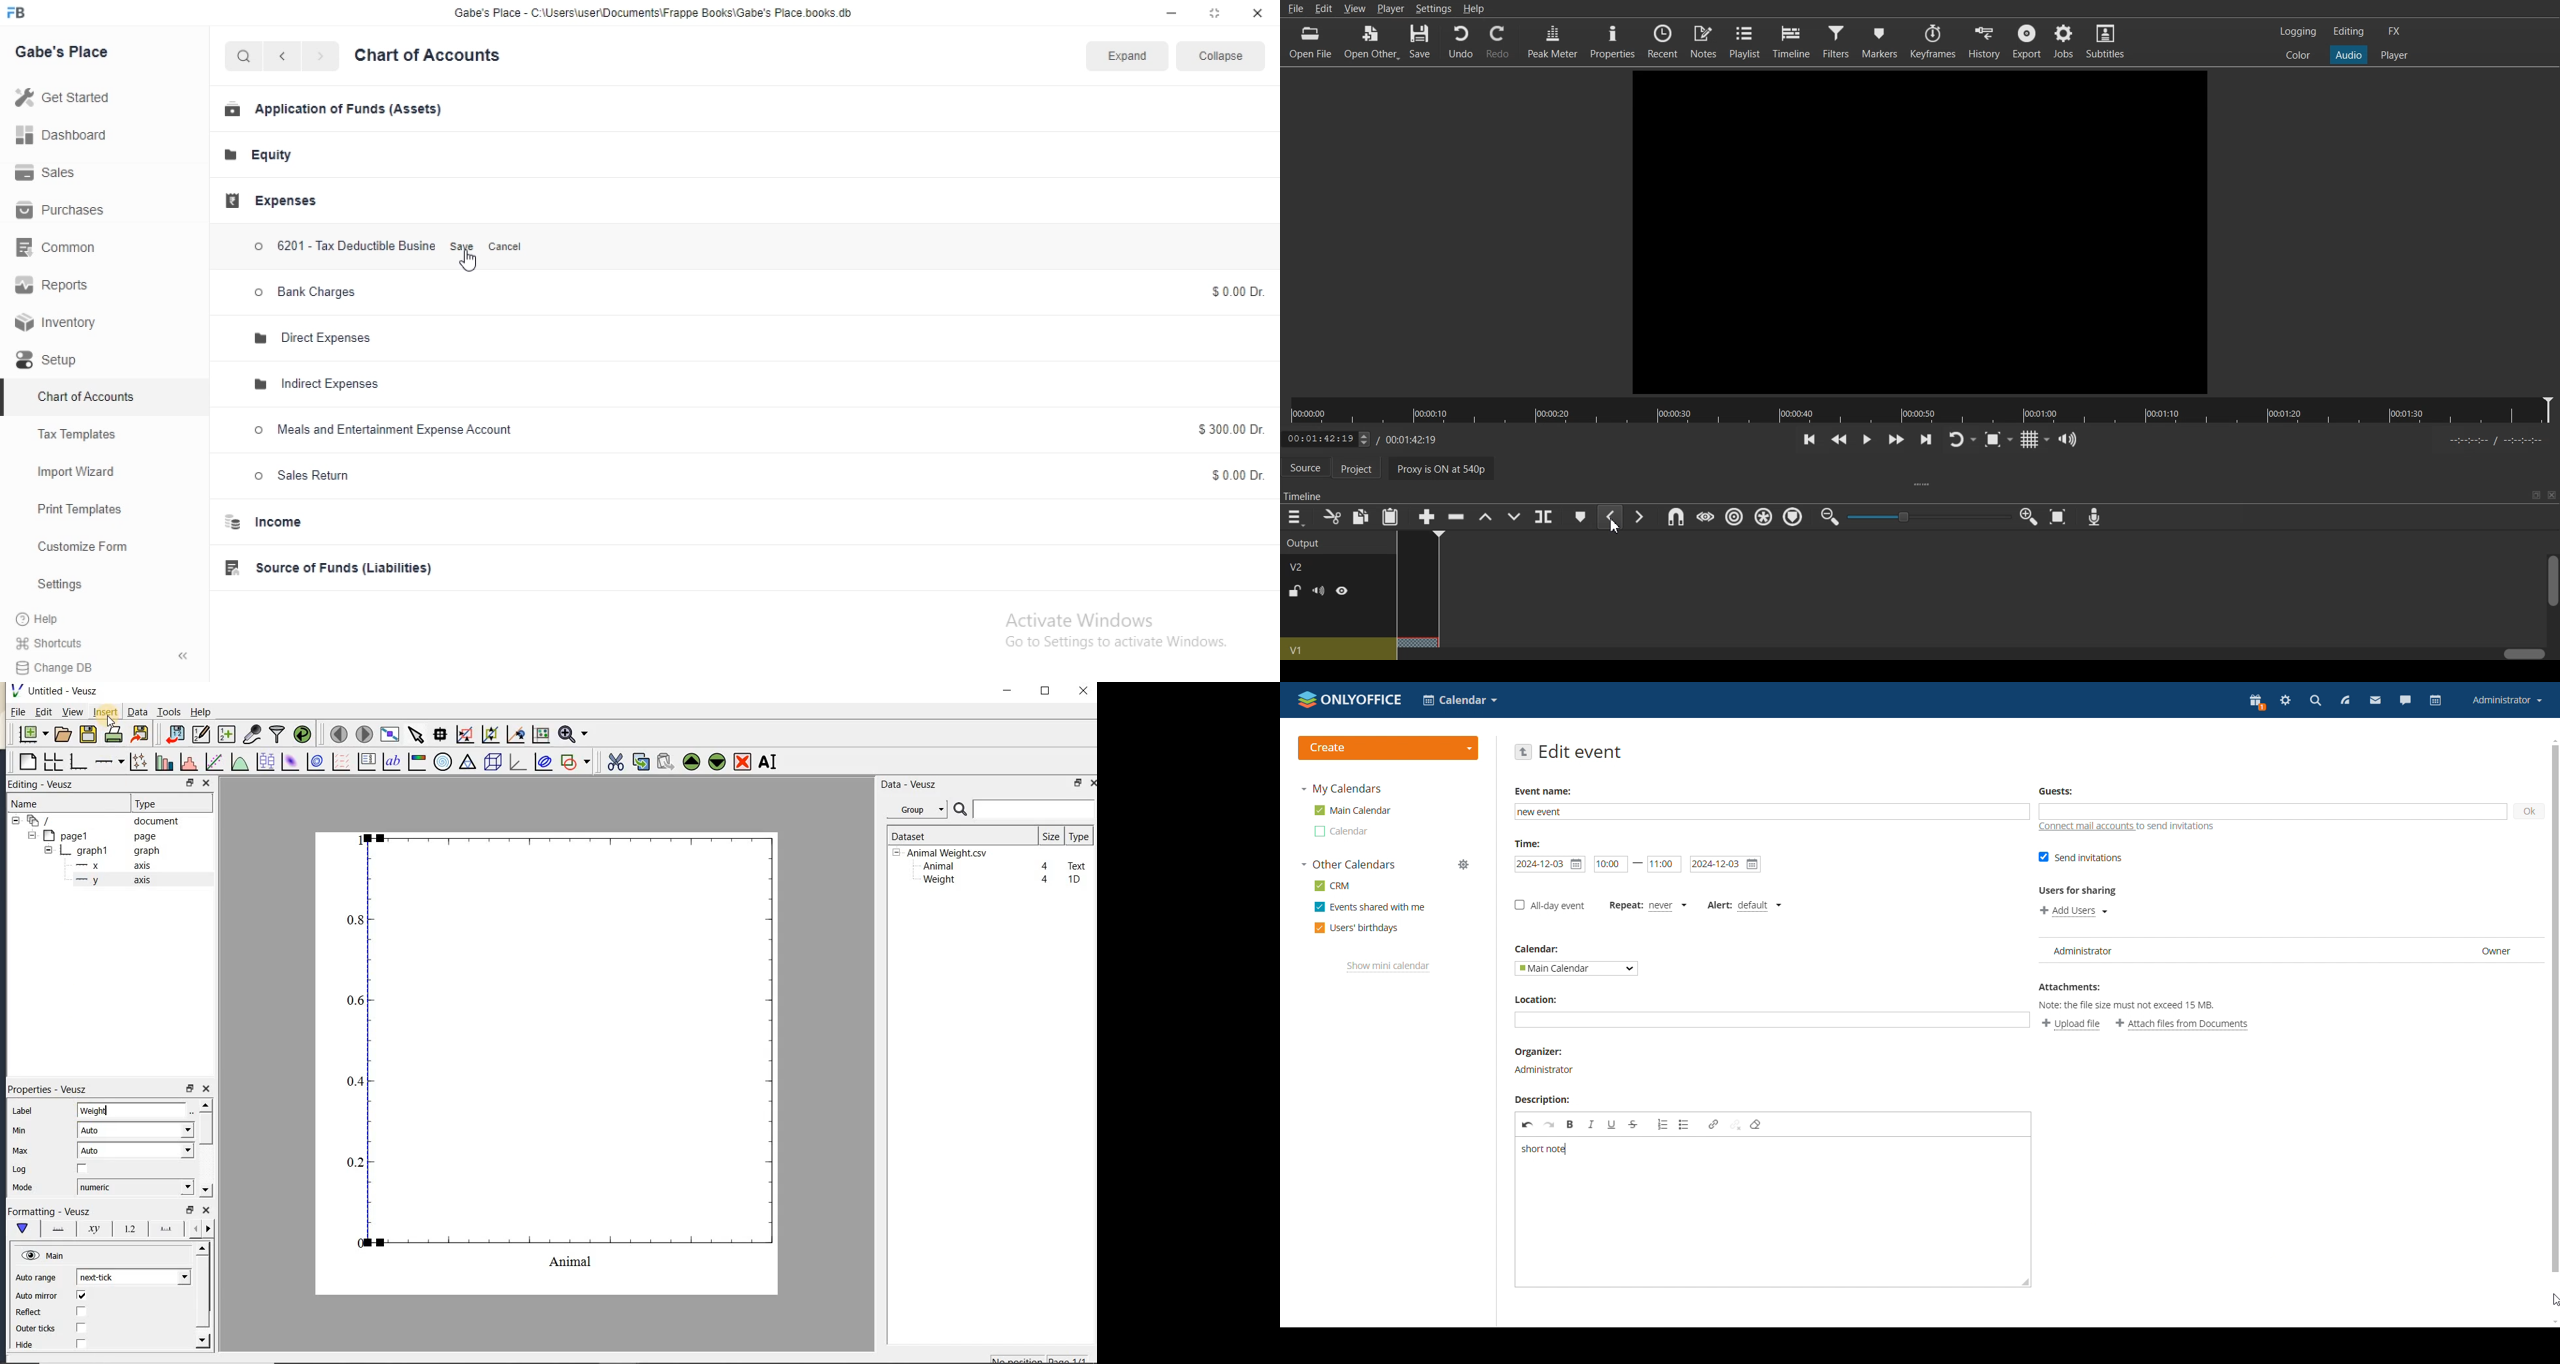 The image size is (2576, 1372). I want to click on Application of Funds (Assets), so click(332, 111).